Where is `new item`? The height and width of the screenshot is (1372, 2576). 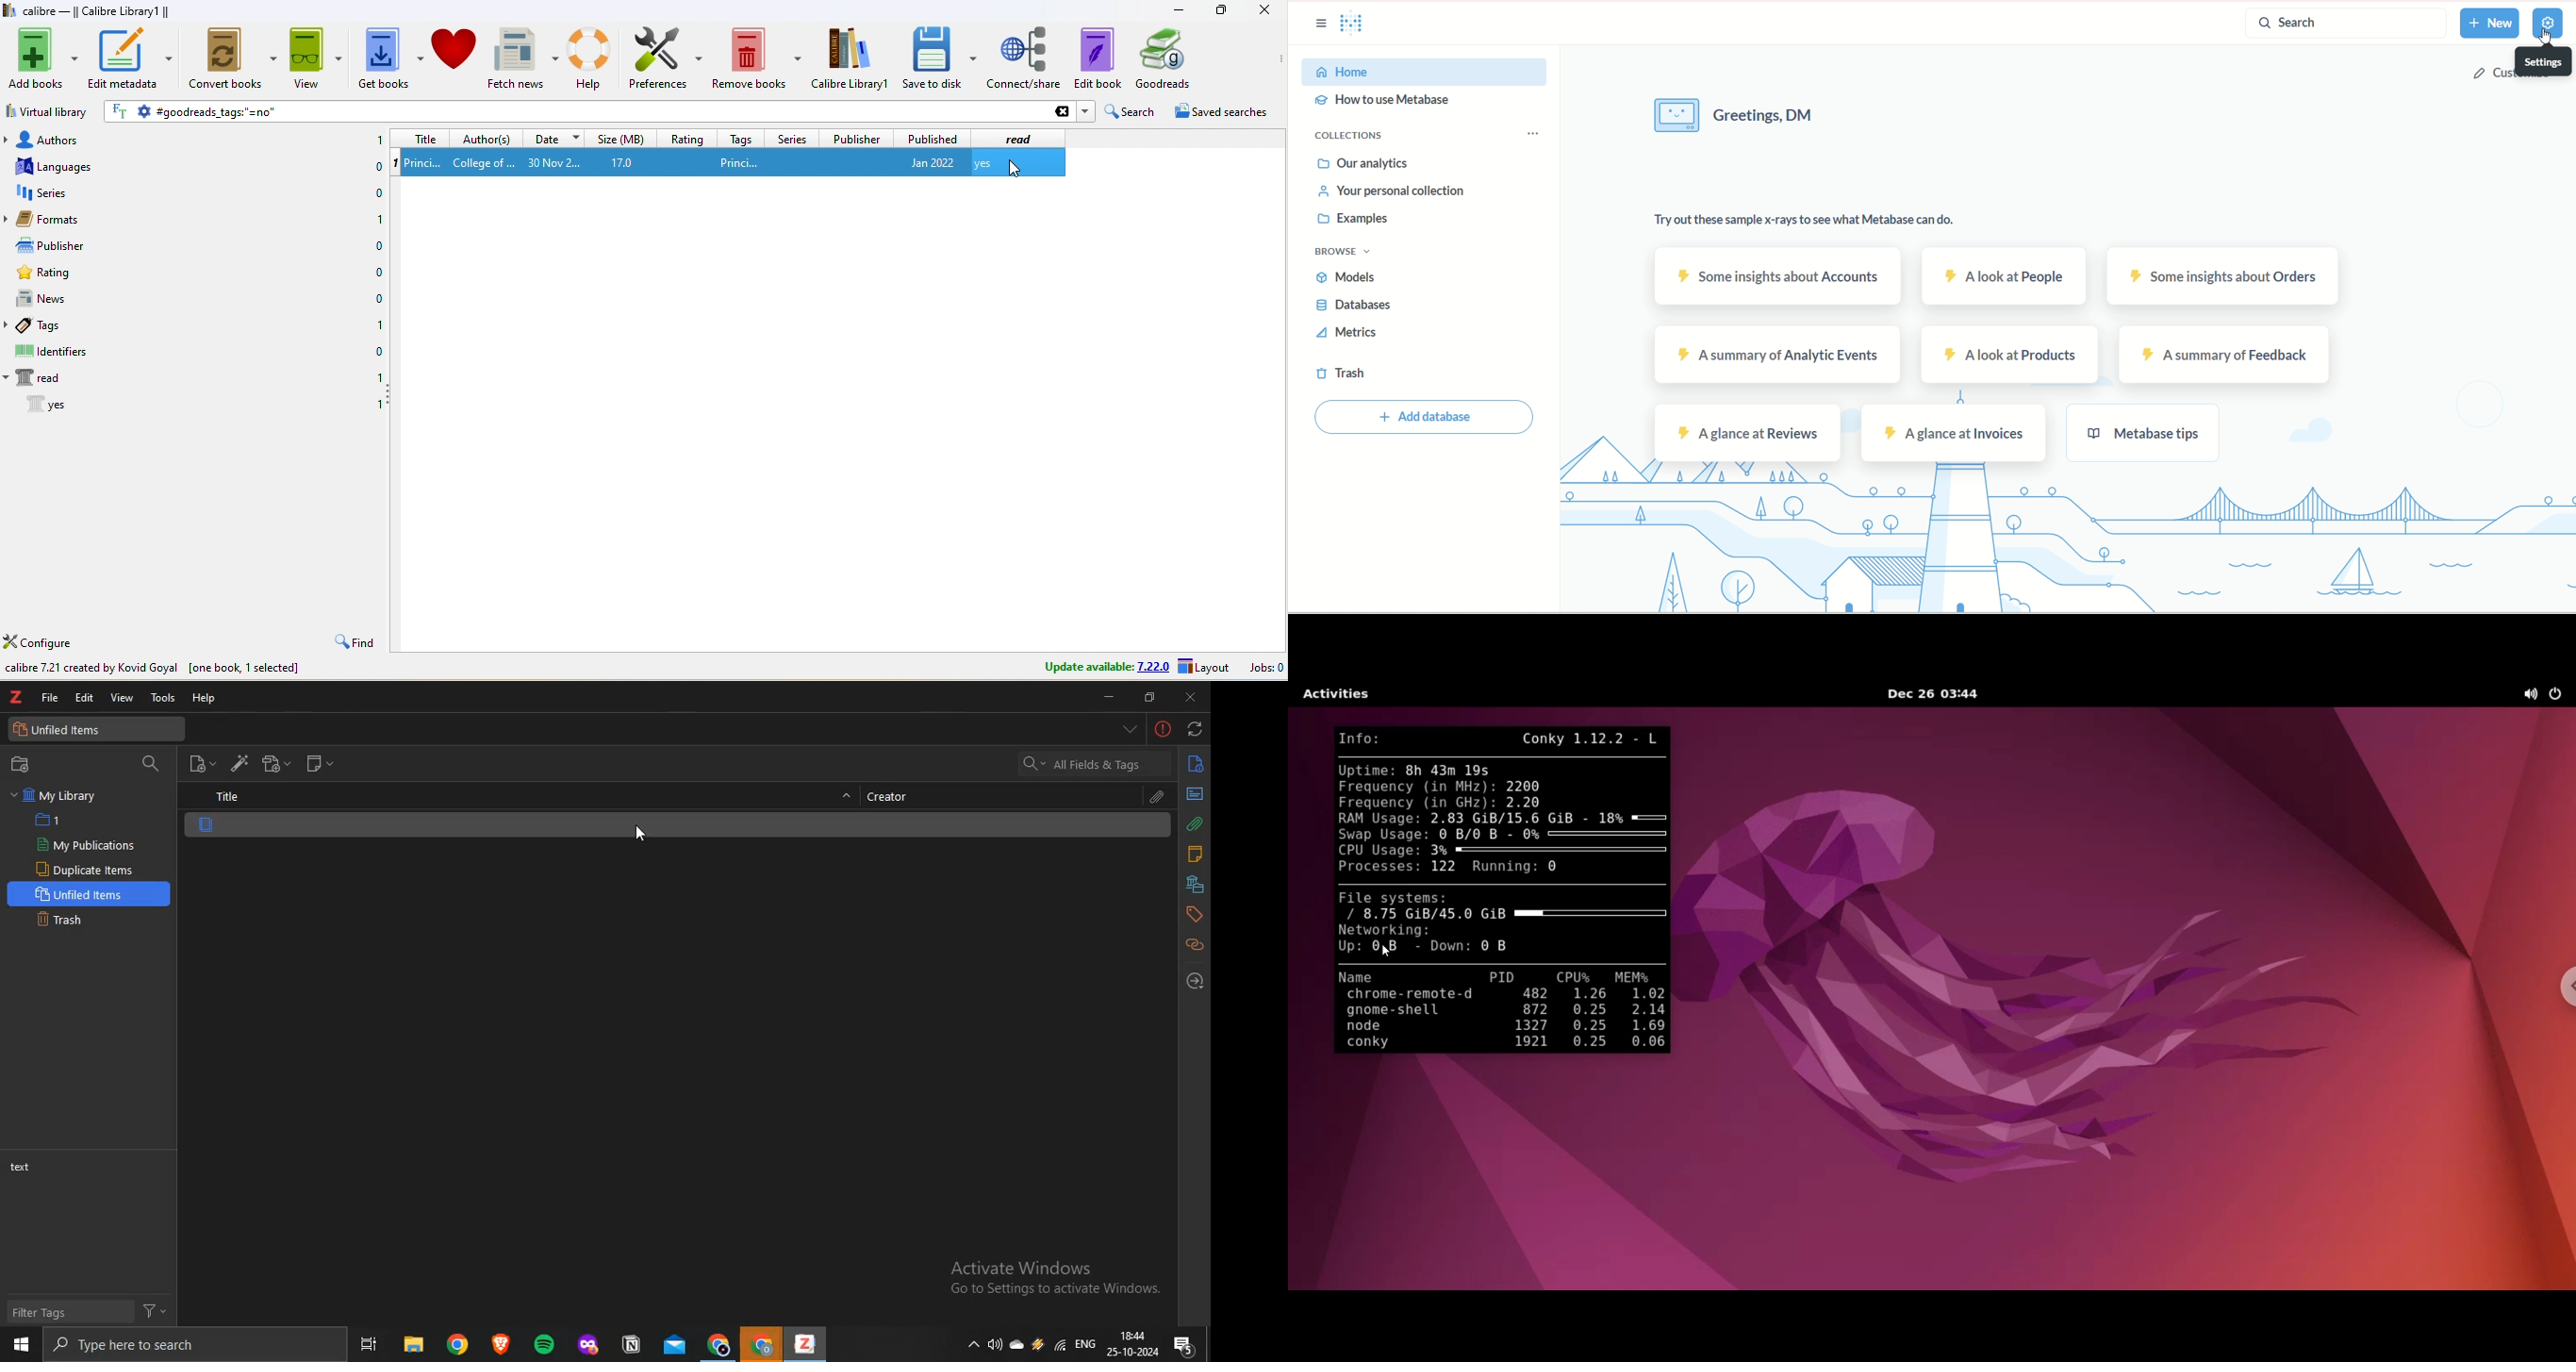
new item is located at coordinates (204, 763).